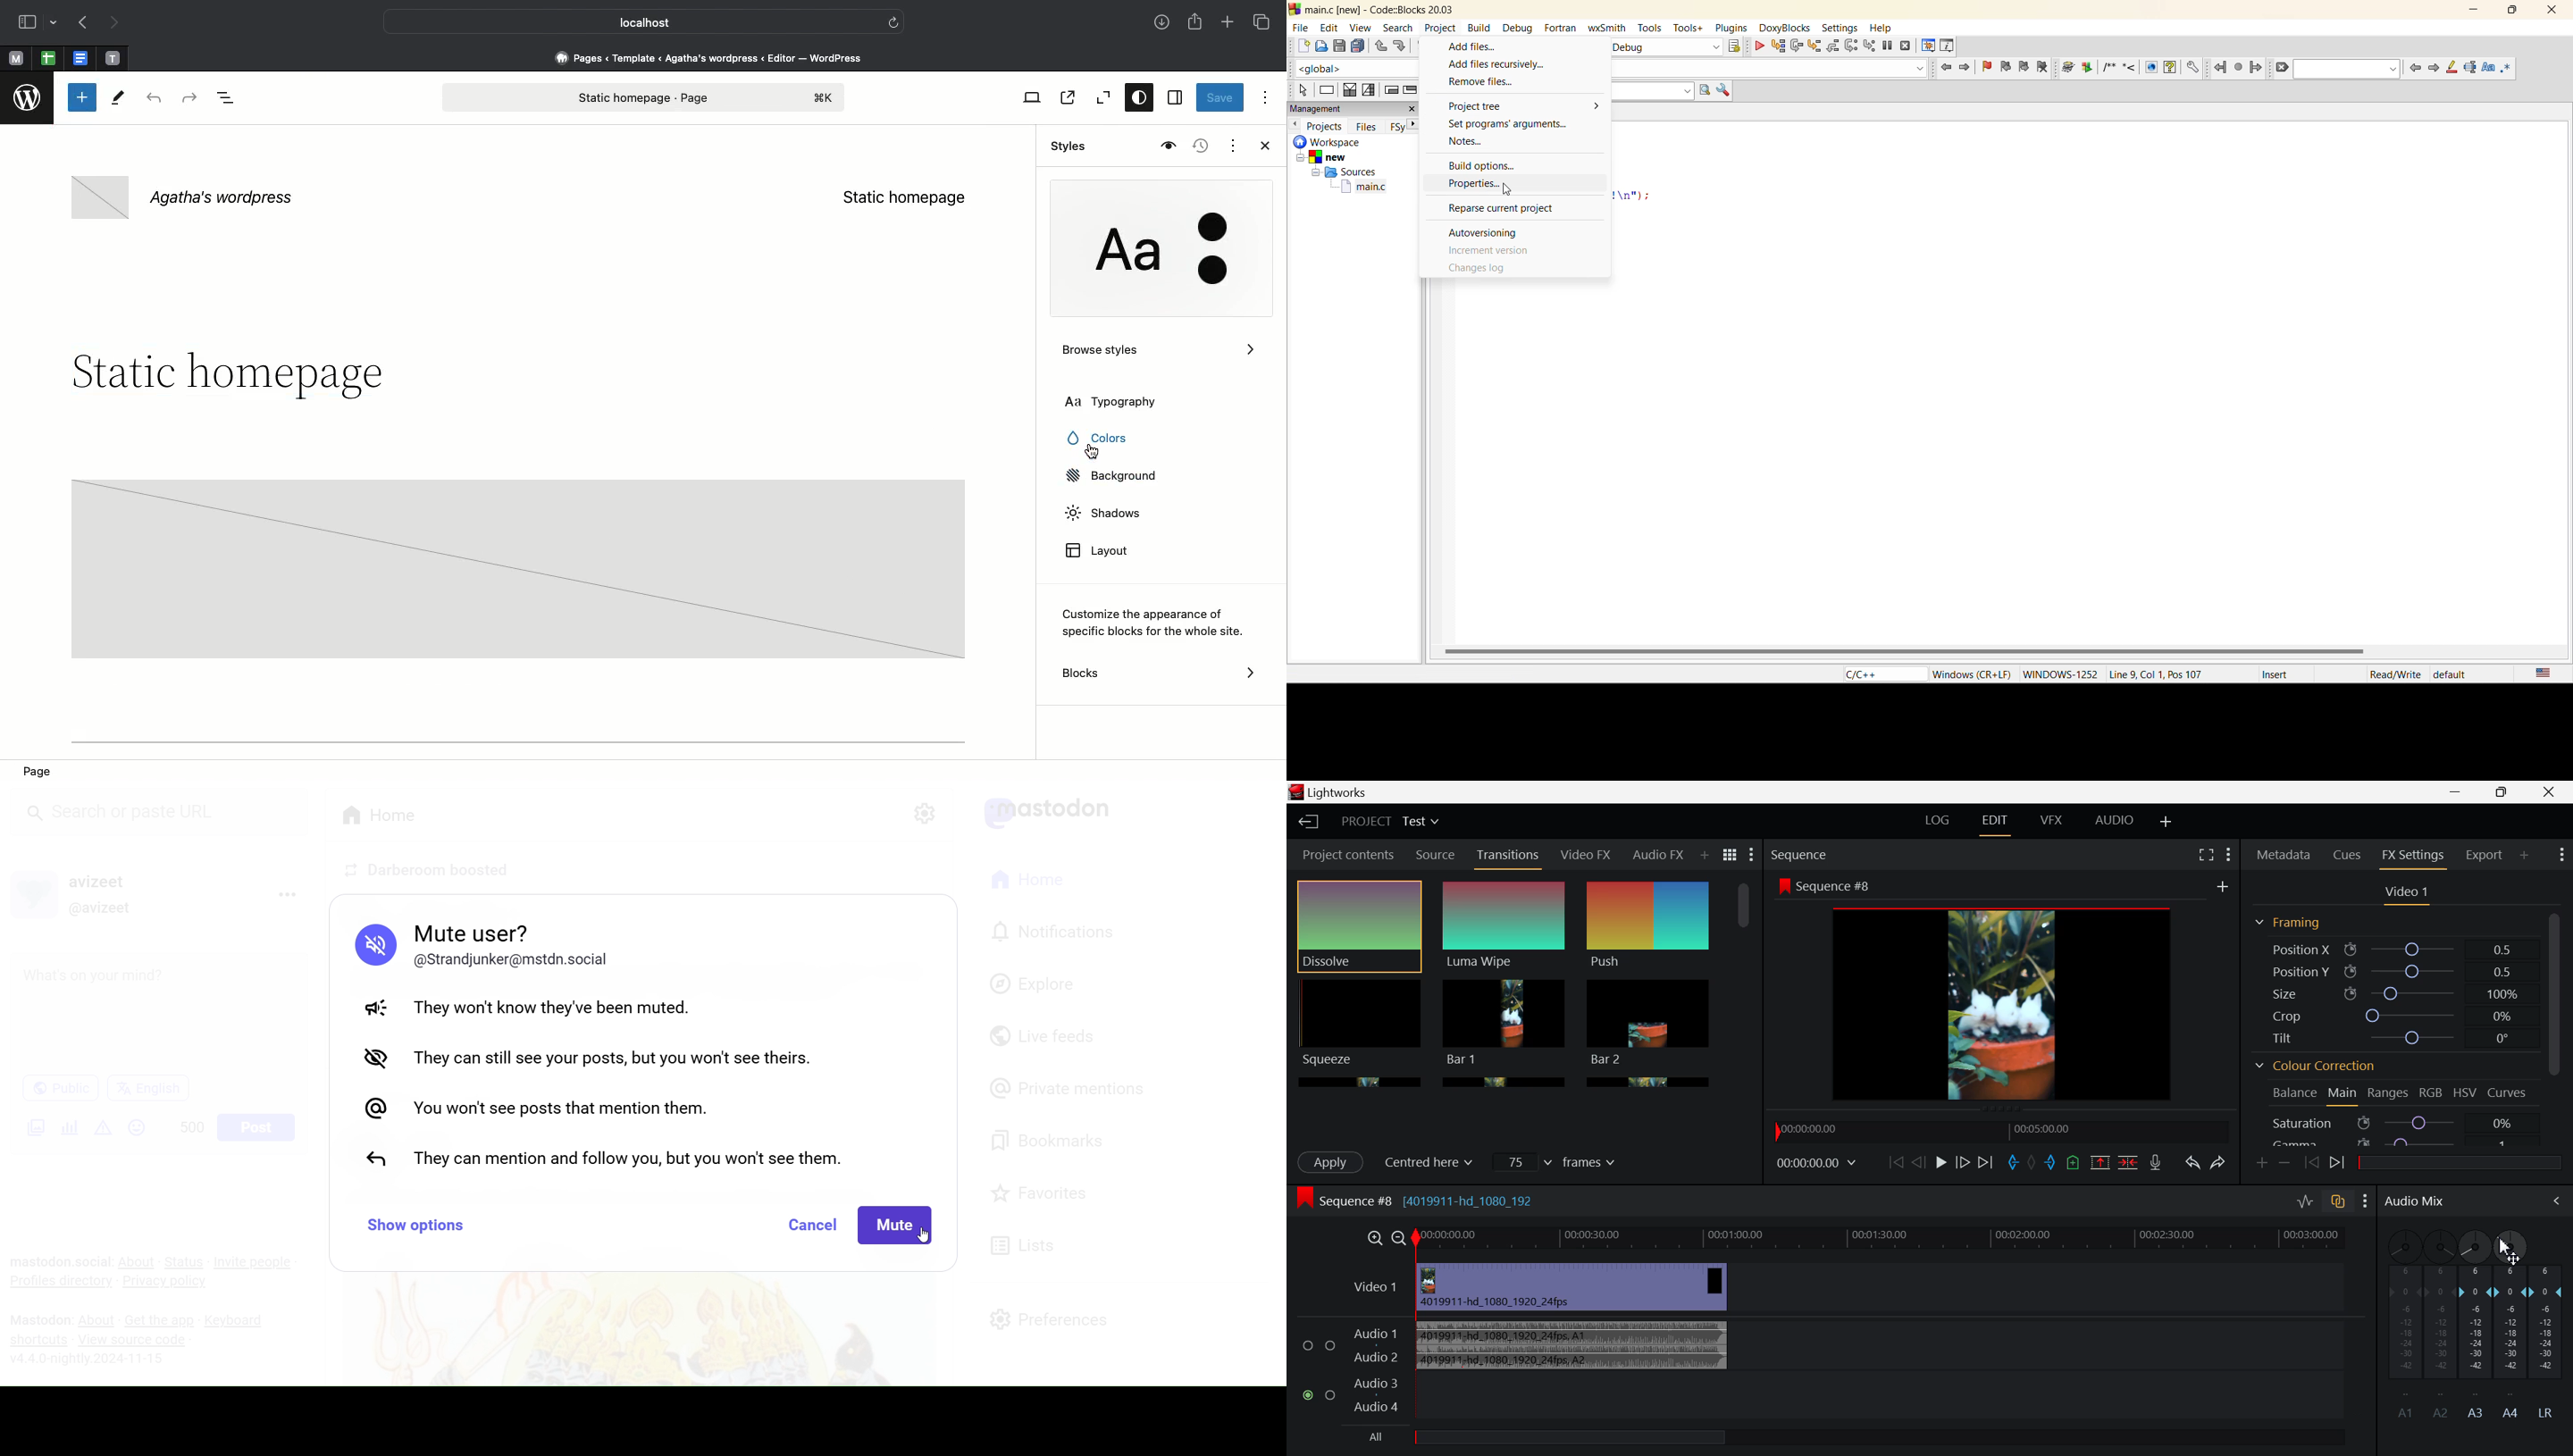 Image resolution: width=2576 pixels, height=1456 pixels. What do you see at coordinates (28, 98) in the screenshot?
I see `wordpress` at bounding box center [28, 98].